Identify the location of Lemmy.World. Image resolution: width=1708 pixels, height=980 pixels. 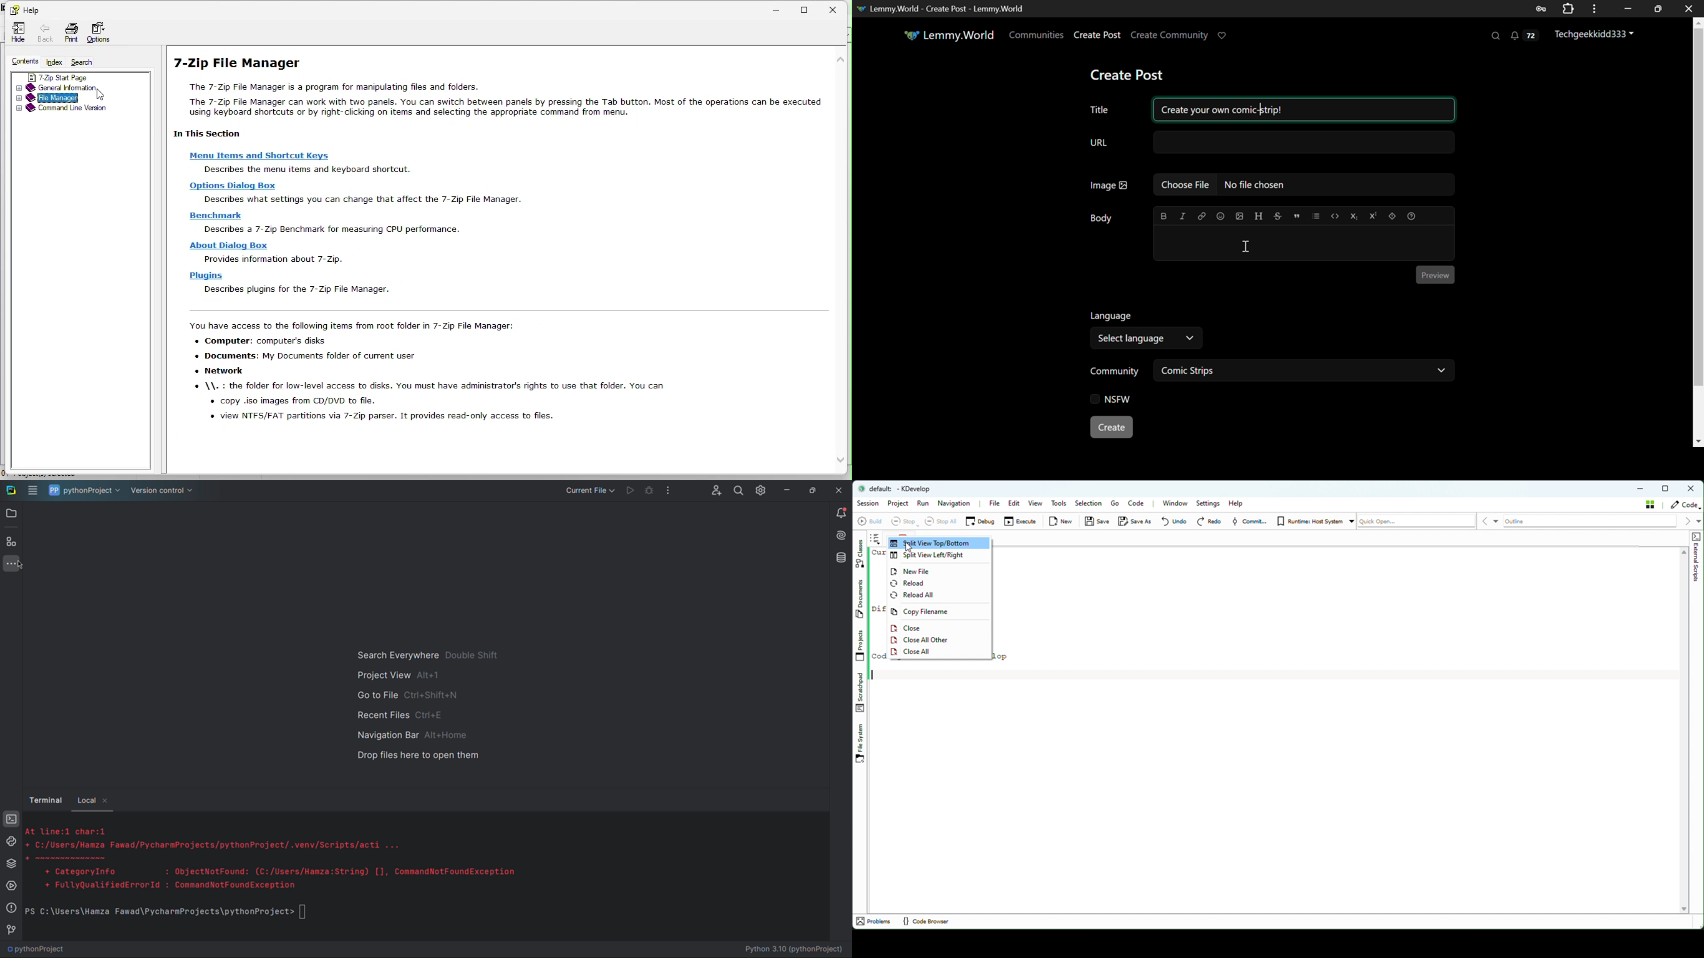
(949, 35).